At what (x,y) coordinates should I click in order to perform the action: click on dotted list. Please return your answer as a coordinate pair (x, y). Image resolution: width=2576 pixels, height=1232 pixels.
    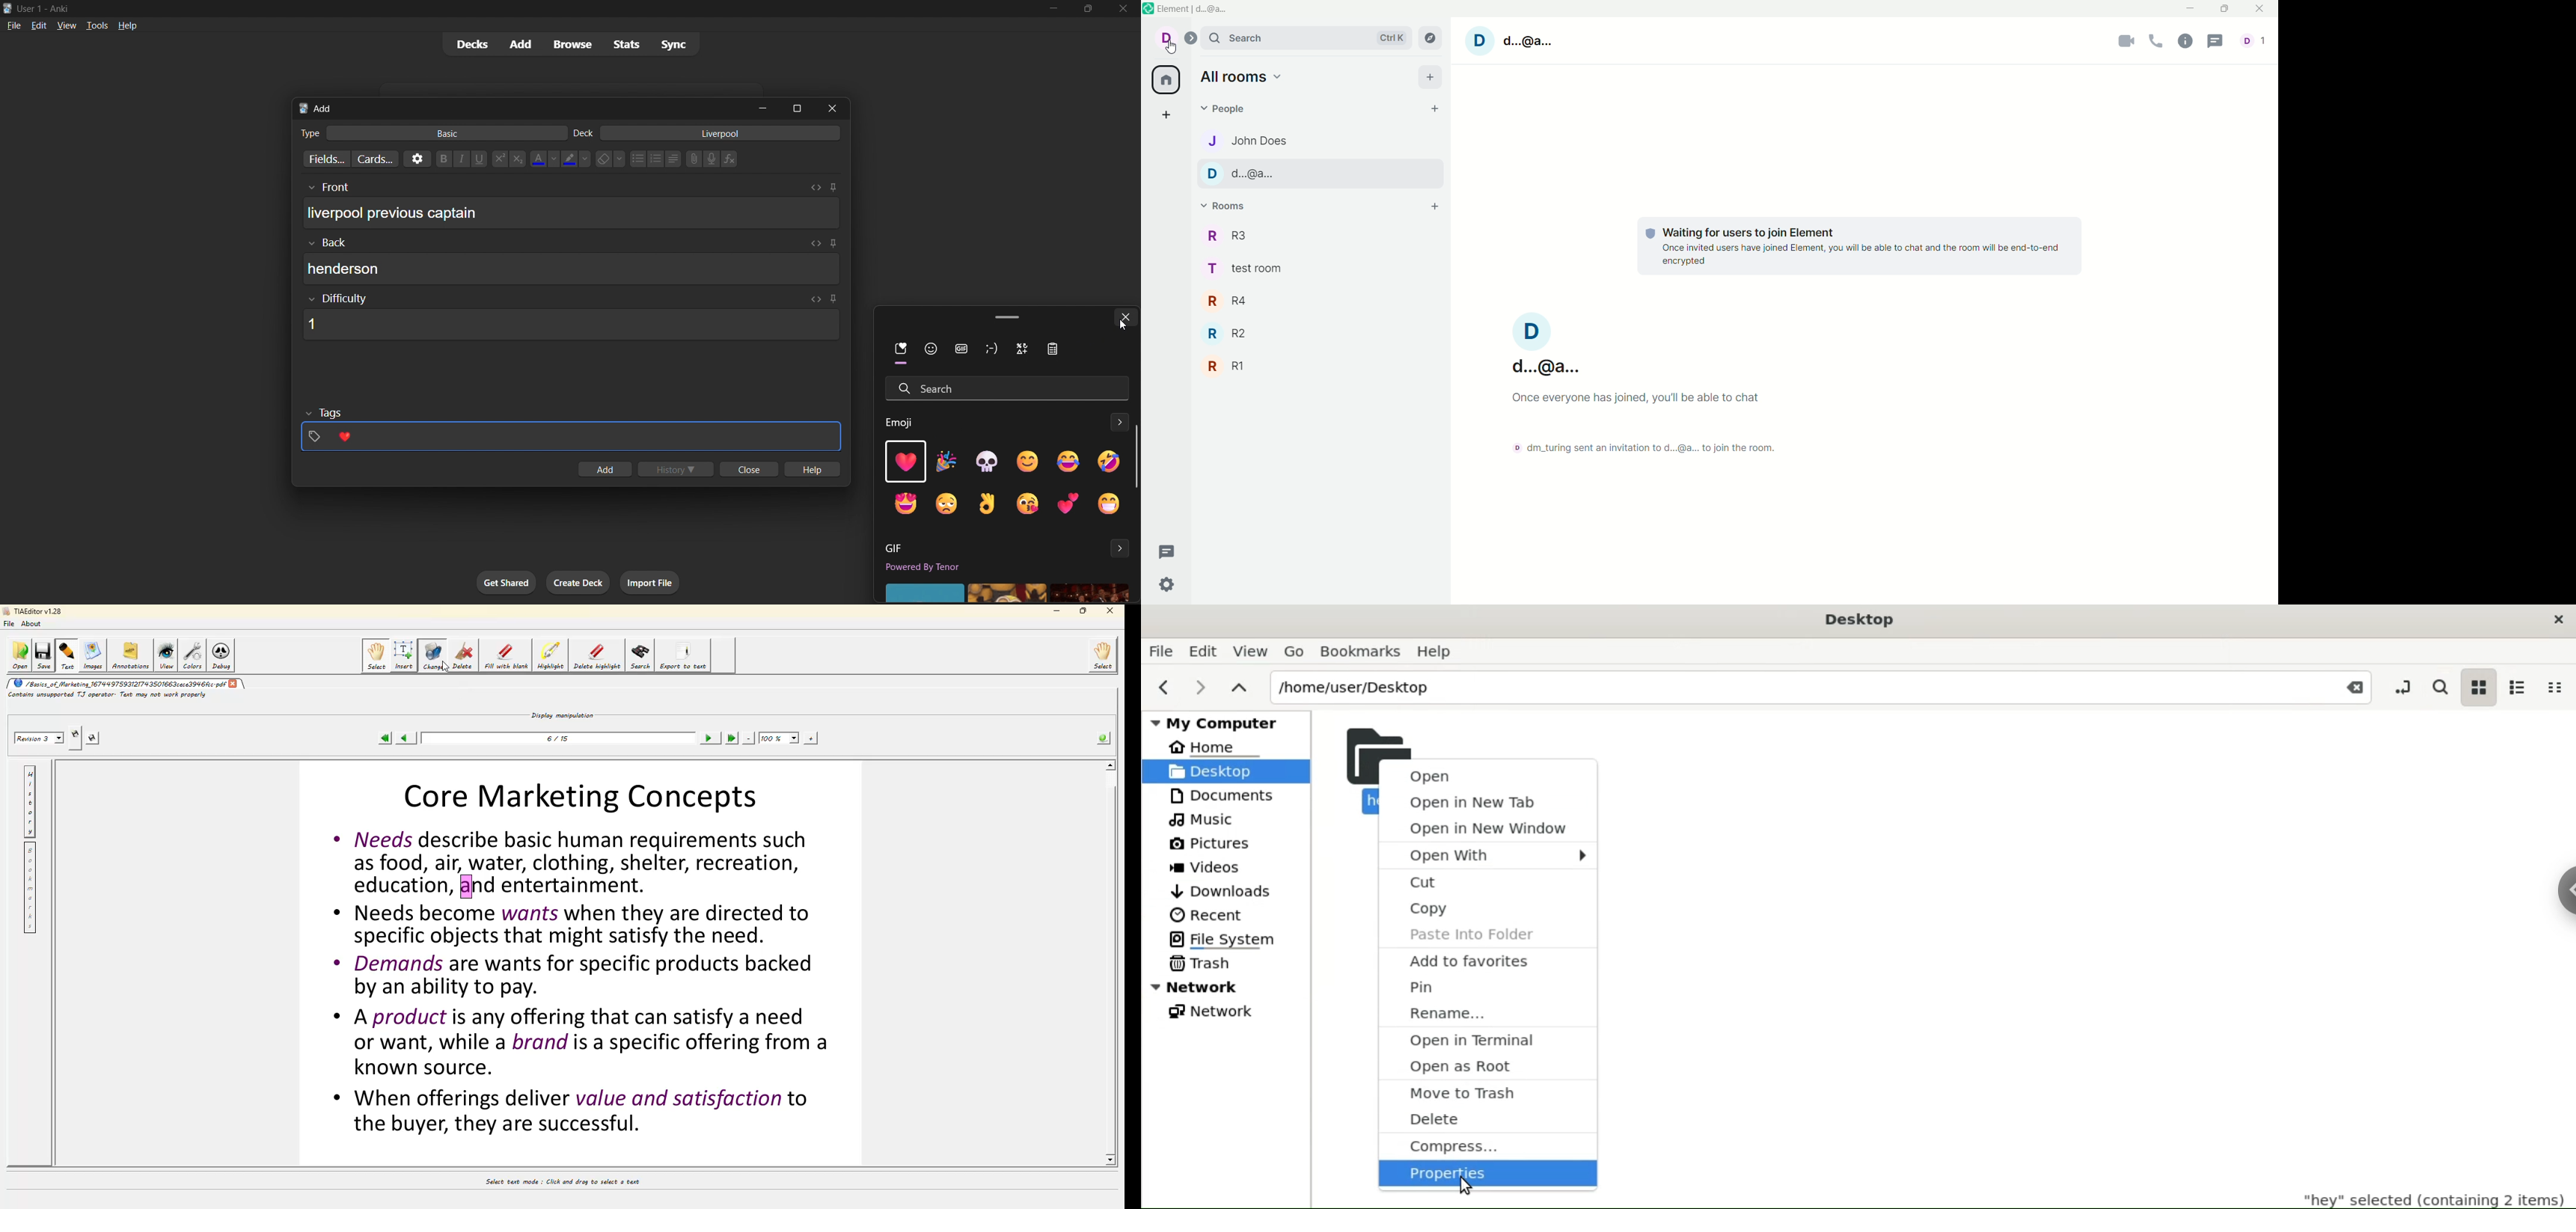
    Looking at the image, I should click on (637, 160).